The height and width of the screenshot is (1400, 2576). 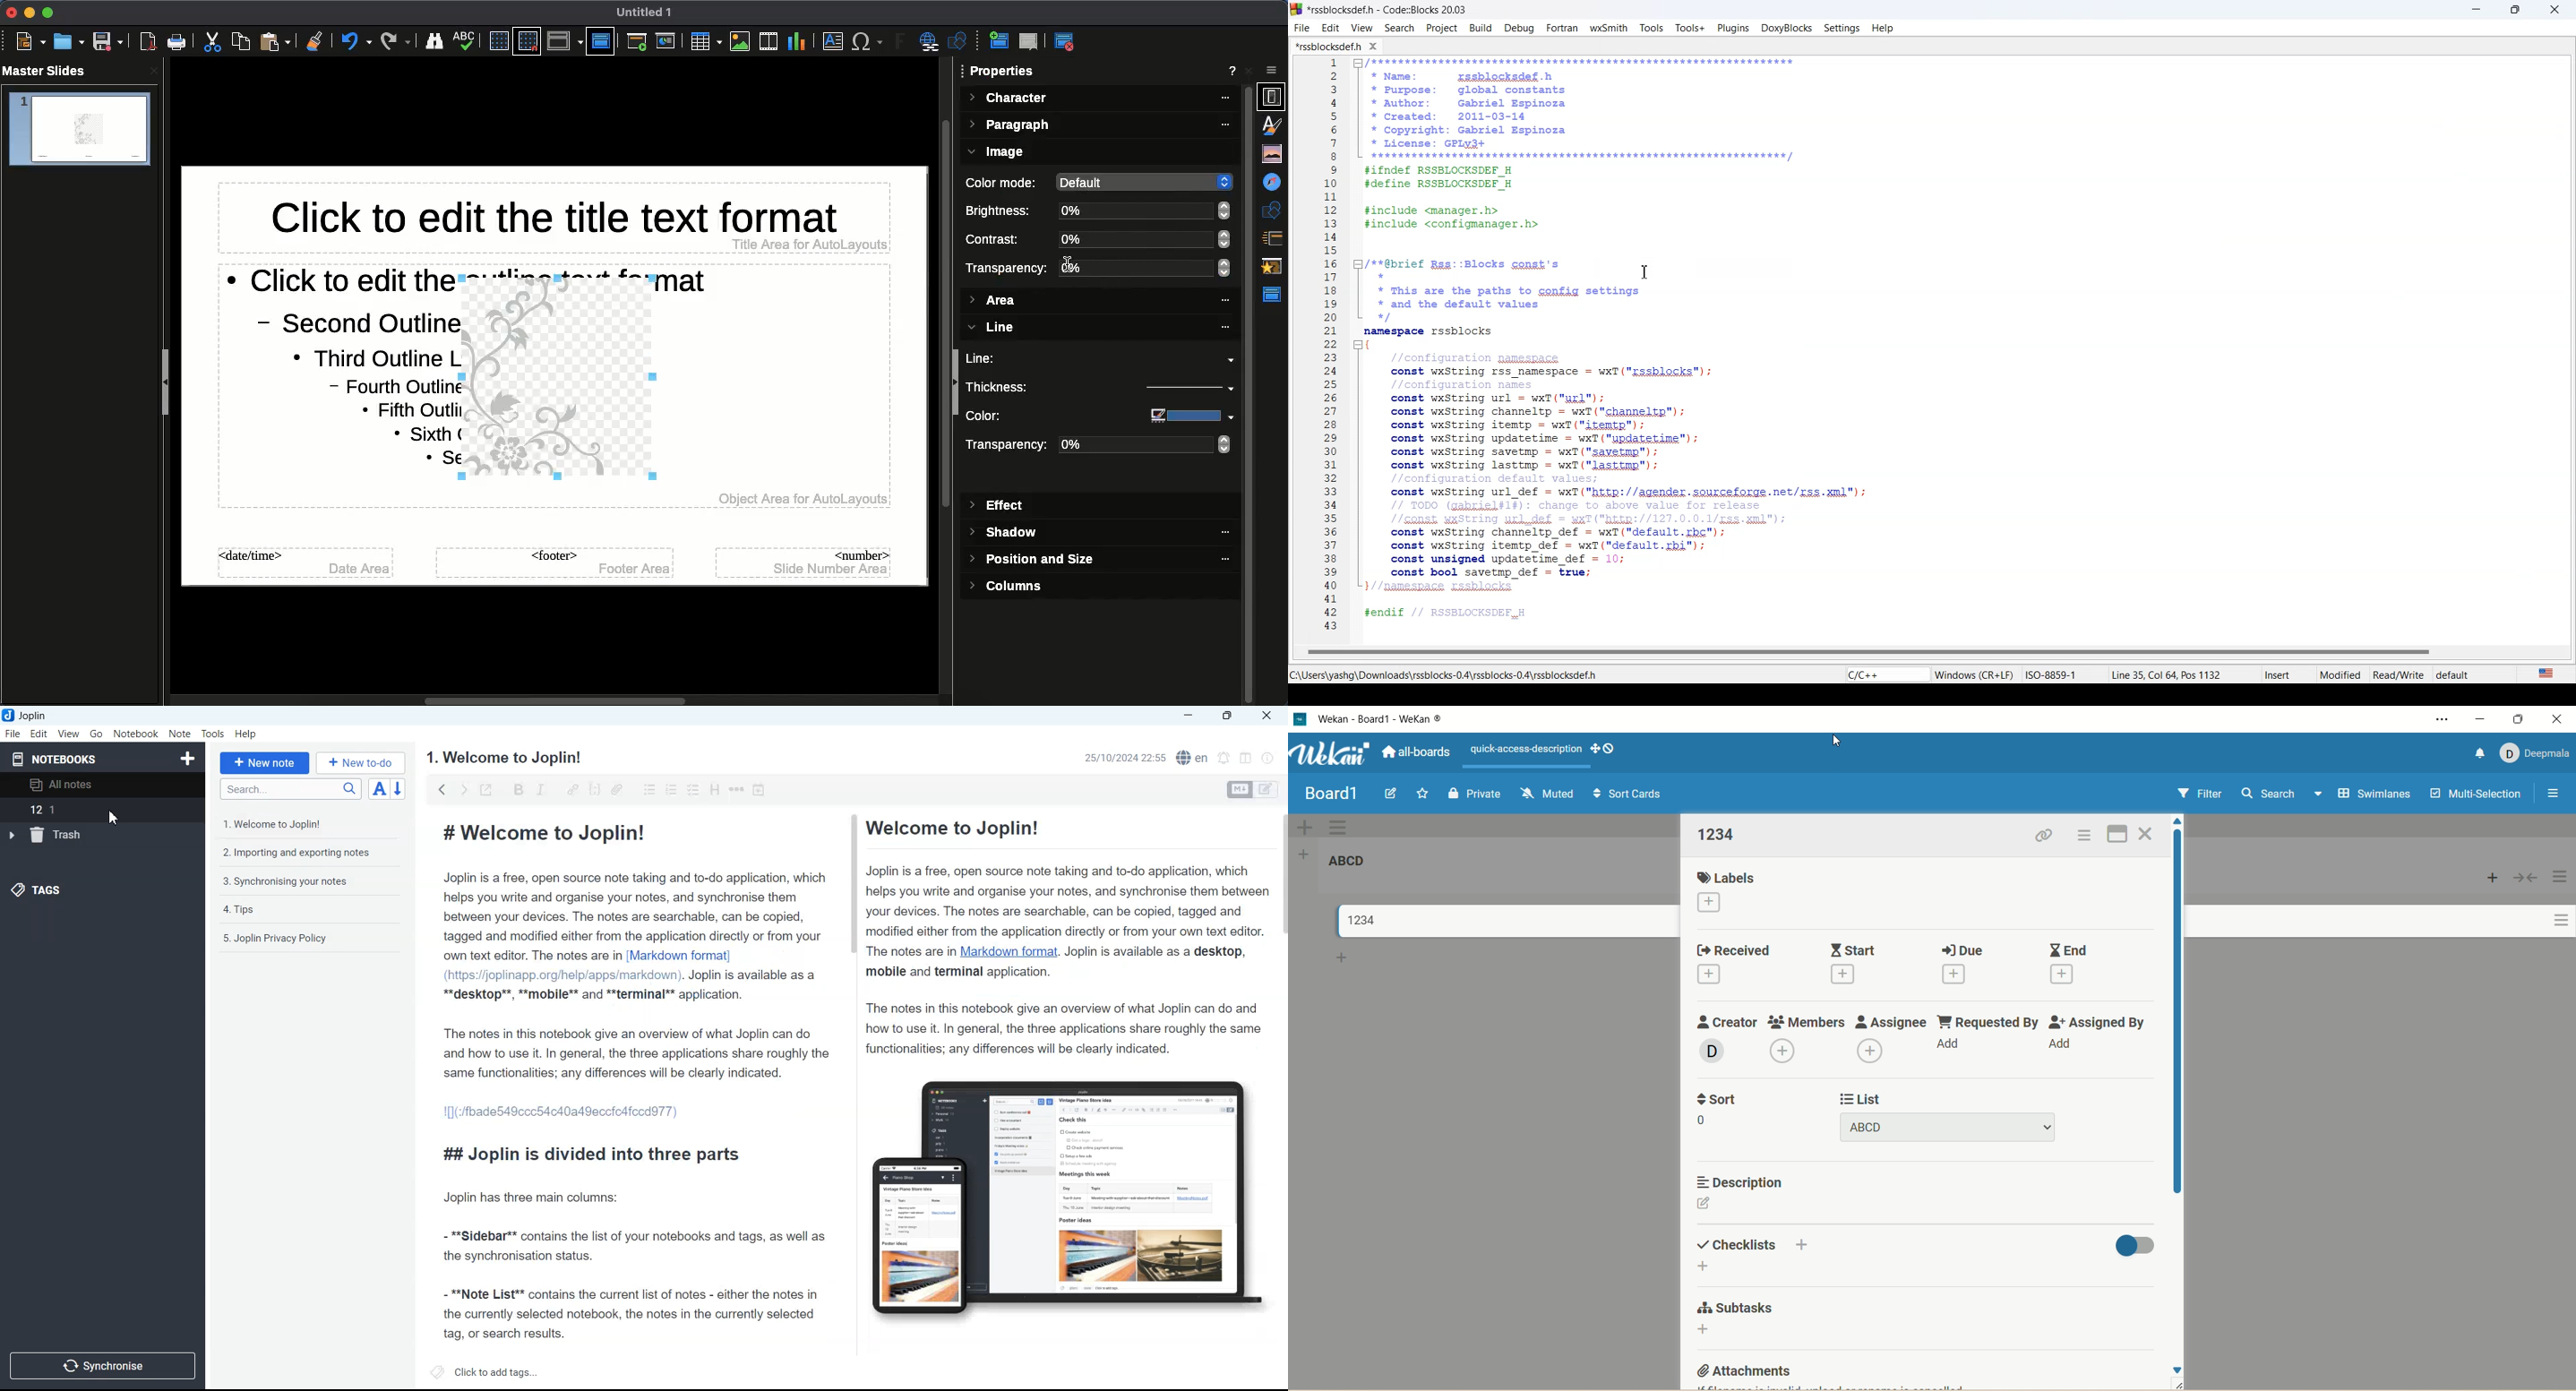 I want to click on show-desktop-drag-handles, so click(x=1603, y=748).